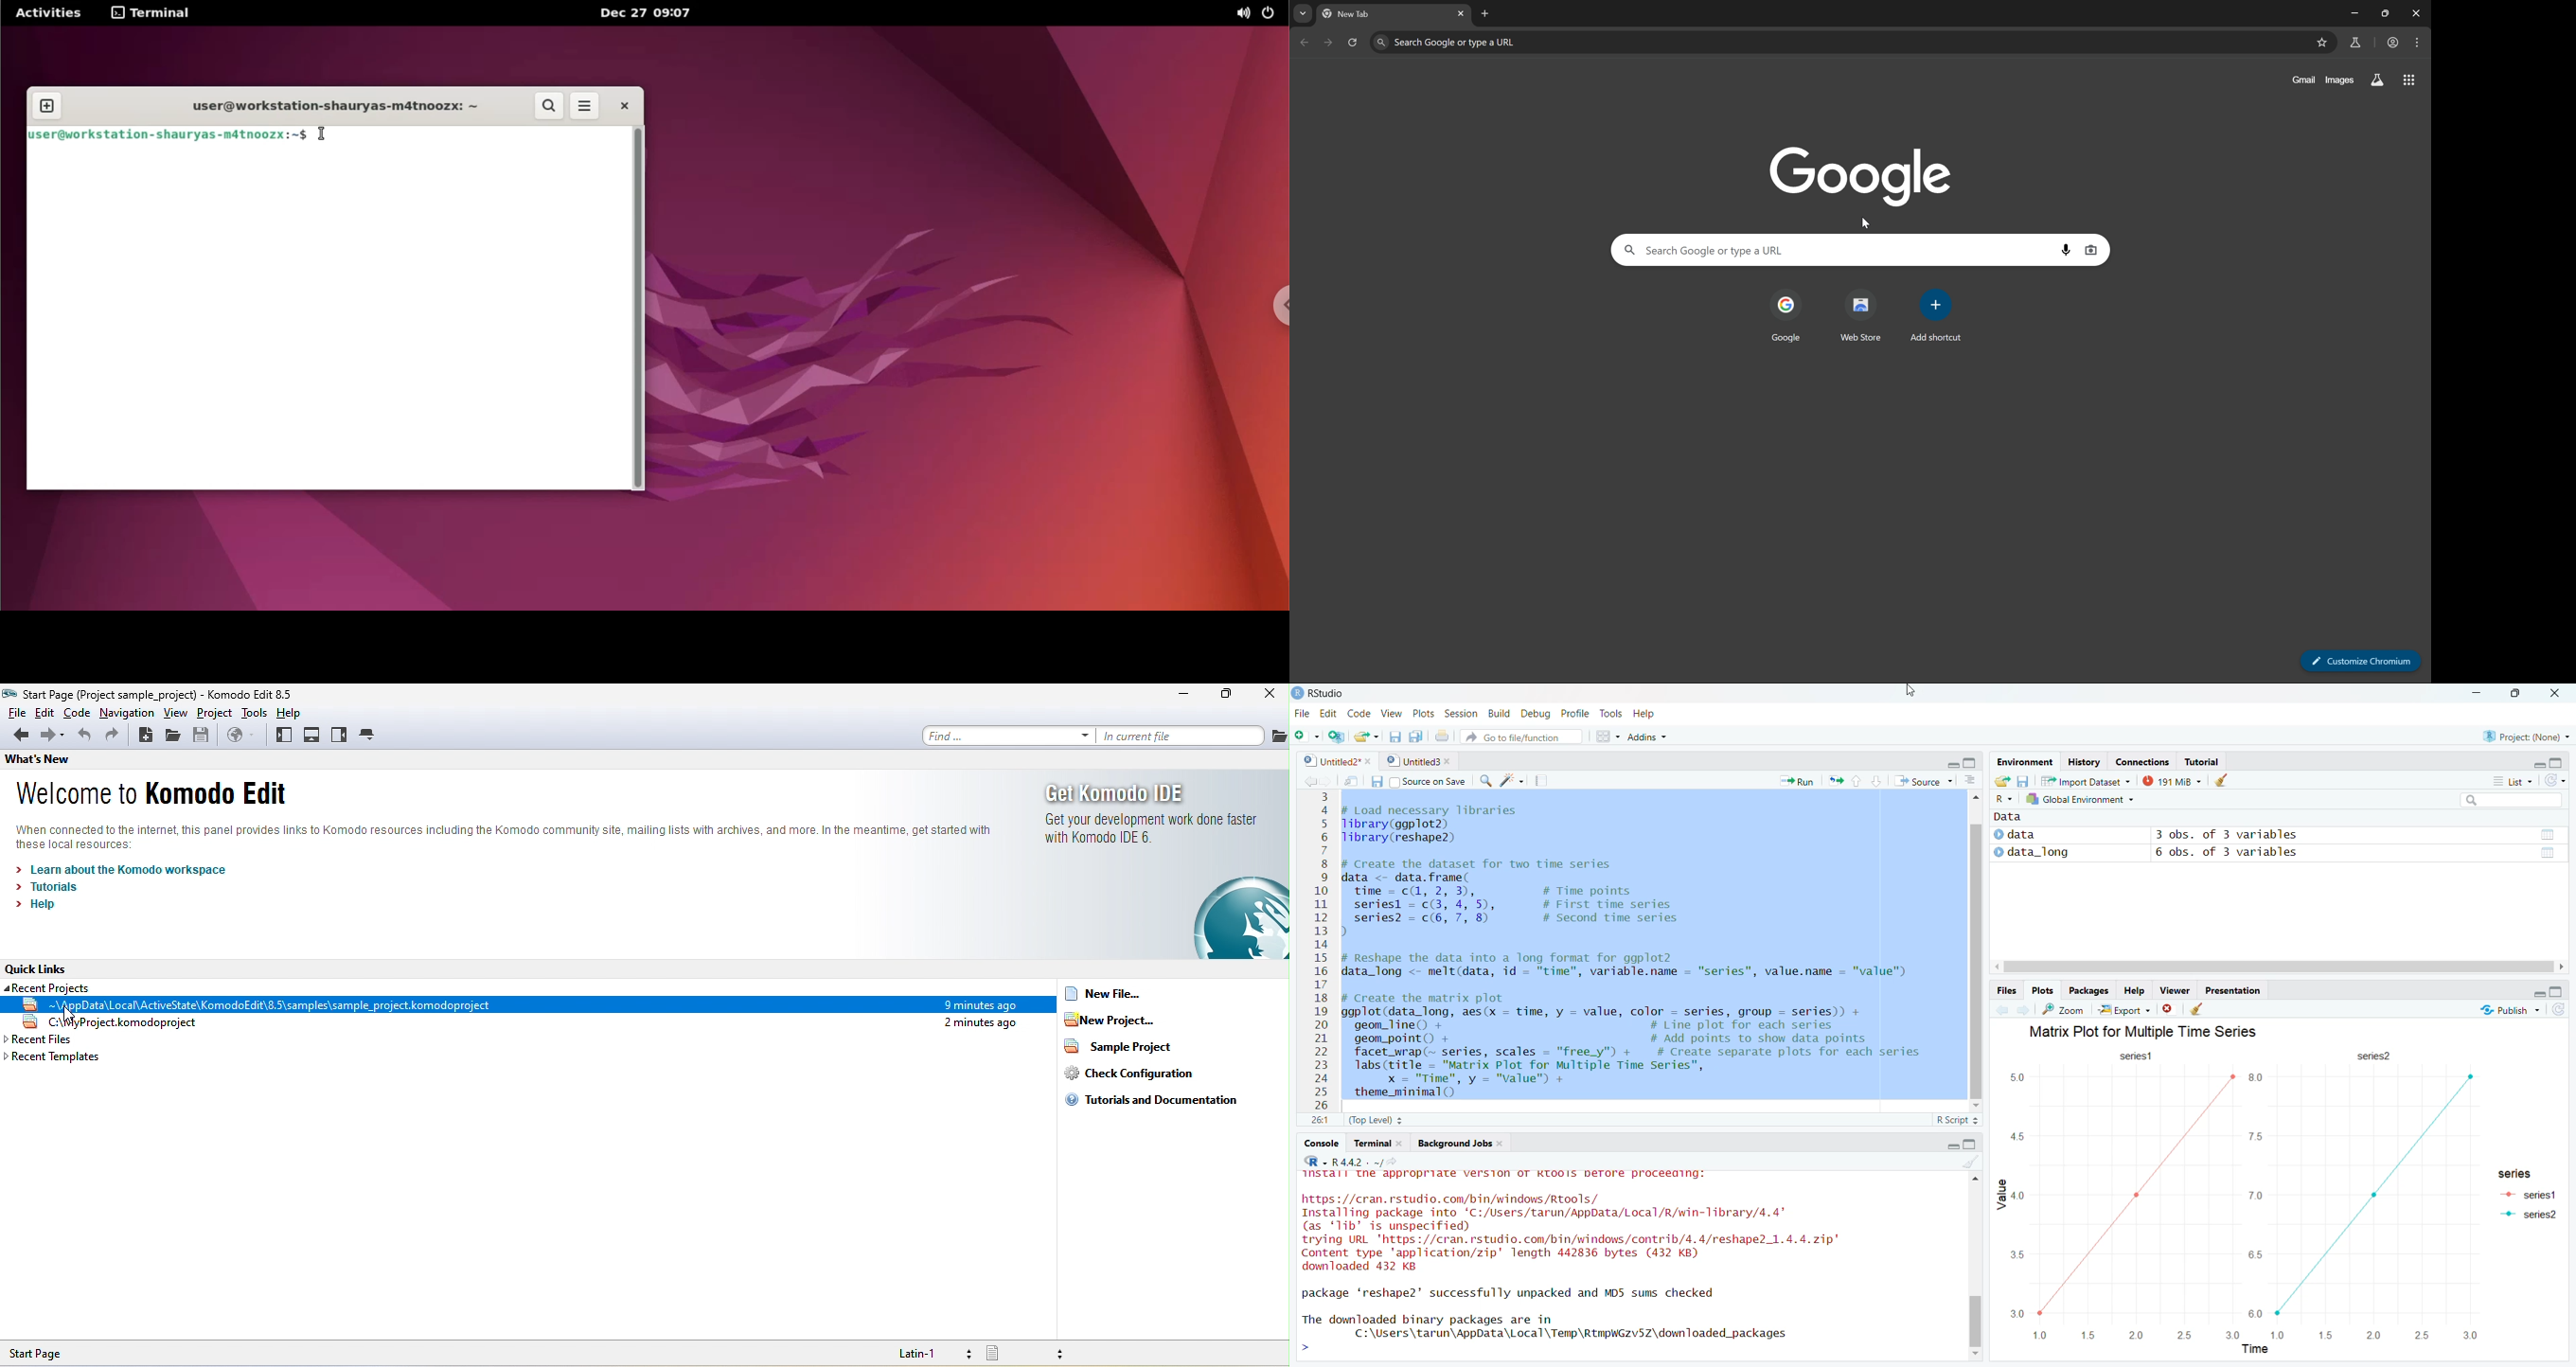 The image size is (2576, 1372). What do you see at coordinates (2202, 762) in the screenshot?
I see `Tutorial` at bounding box center [2202, 762].